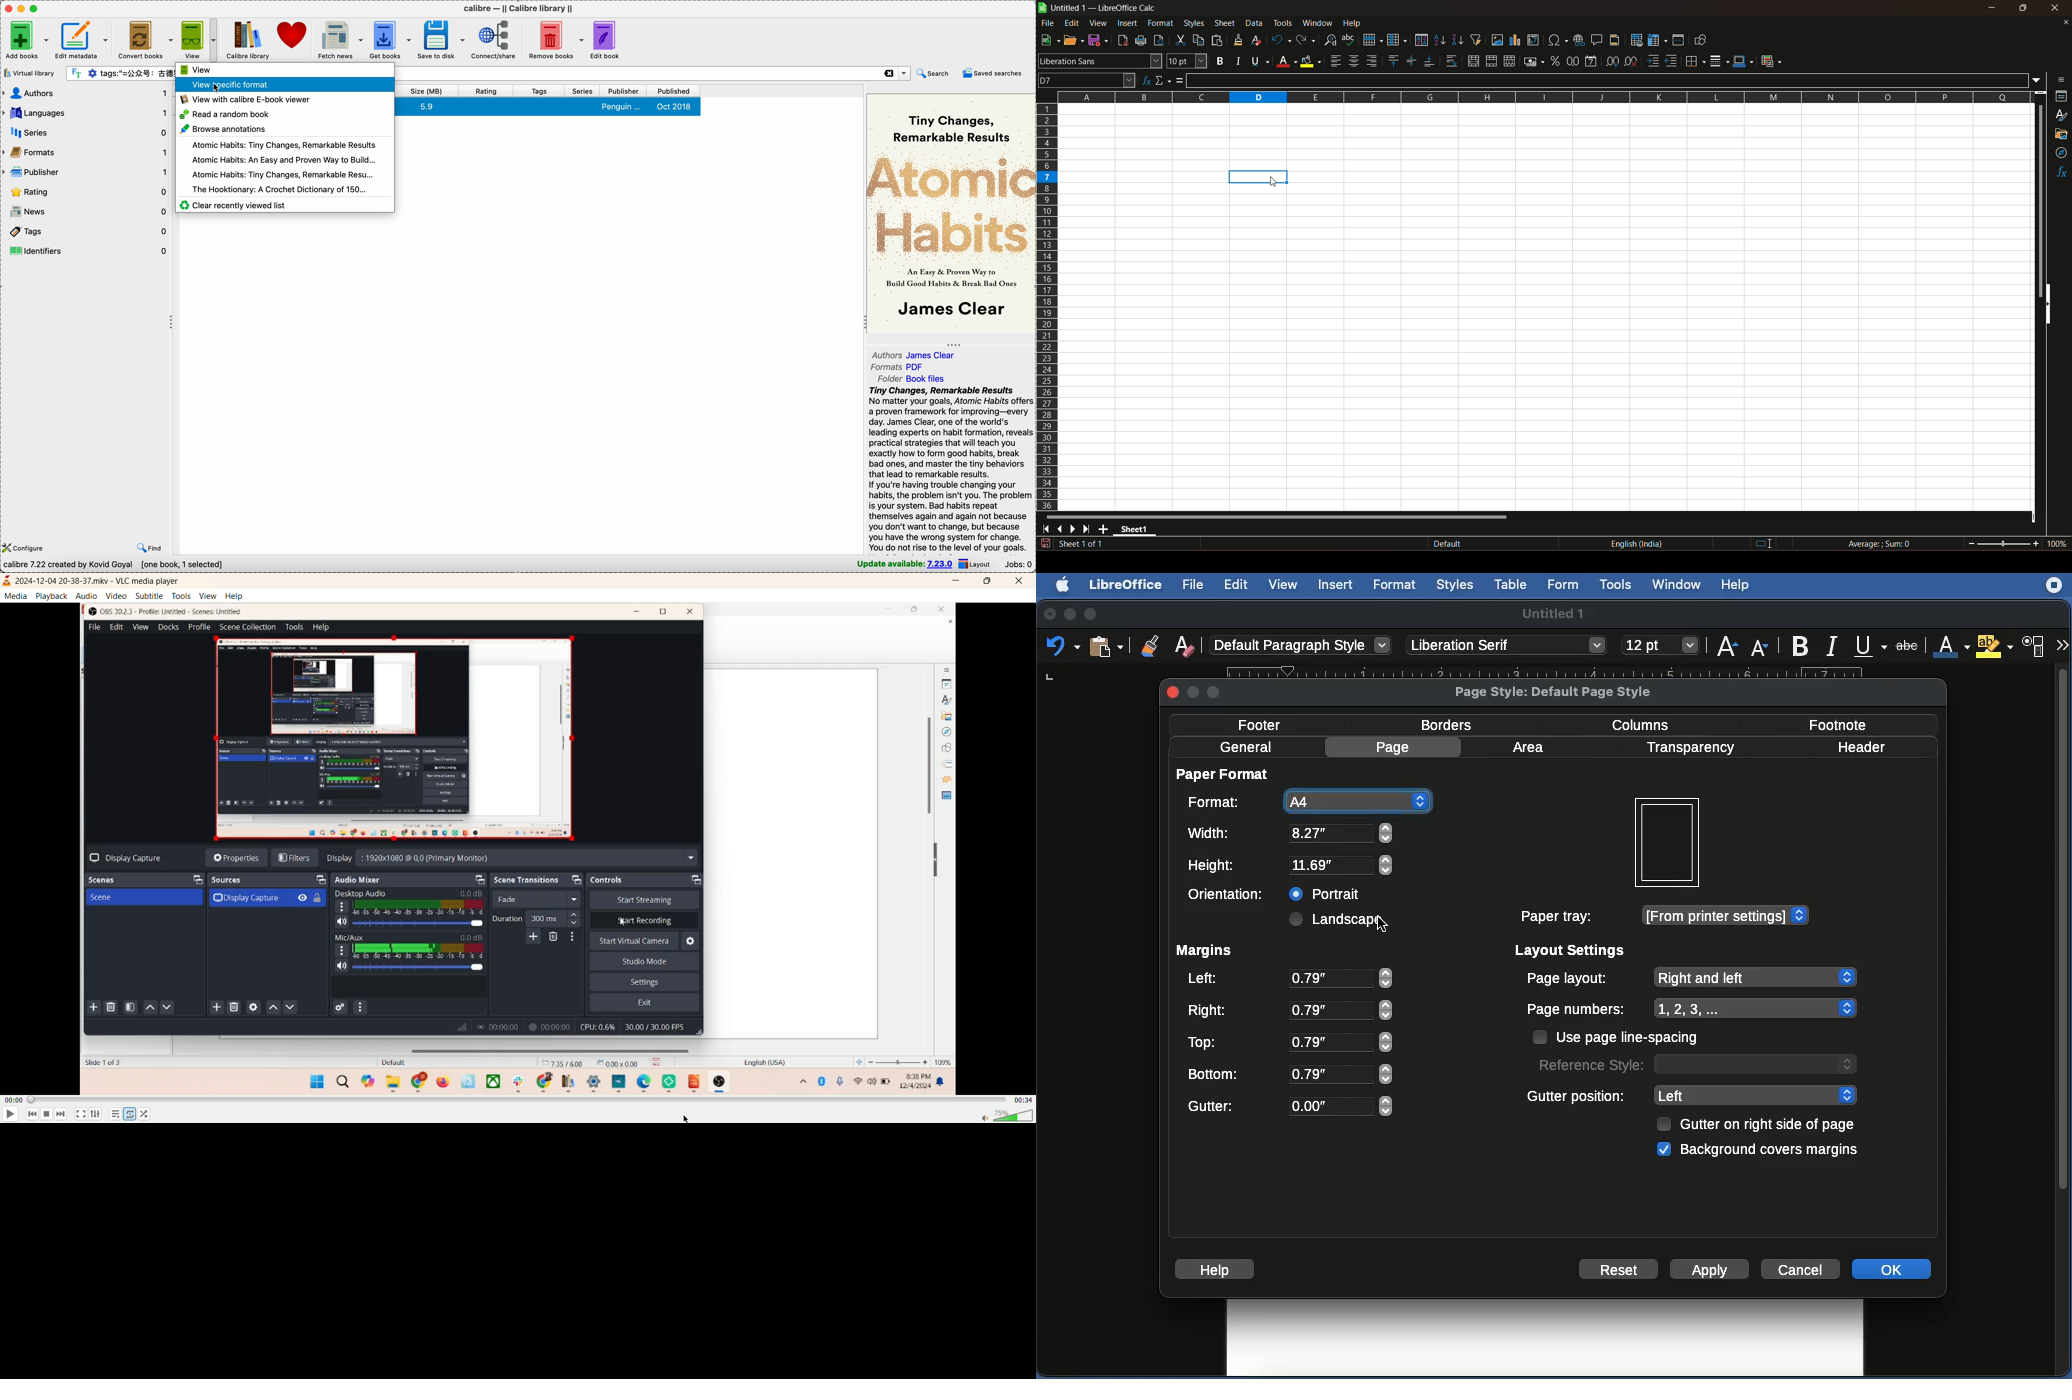  What do you see at coordinates (540, 91) in the screenshot?
I see `tags` at bounding box center [540, 91].